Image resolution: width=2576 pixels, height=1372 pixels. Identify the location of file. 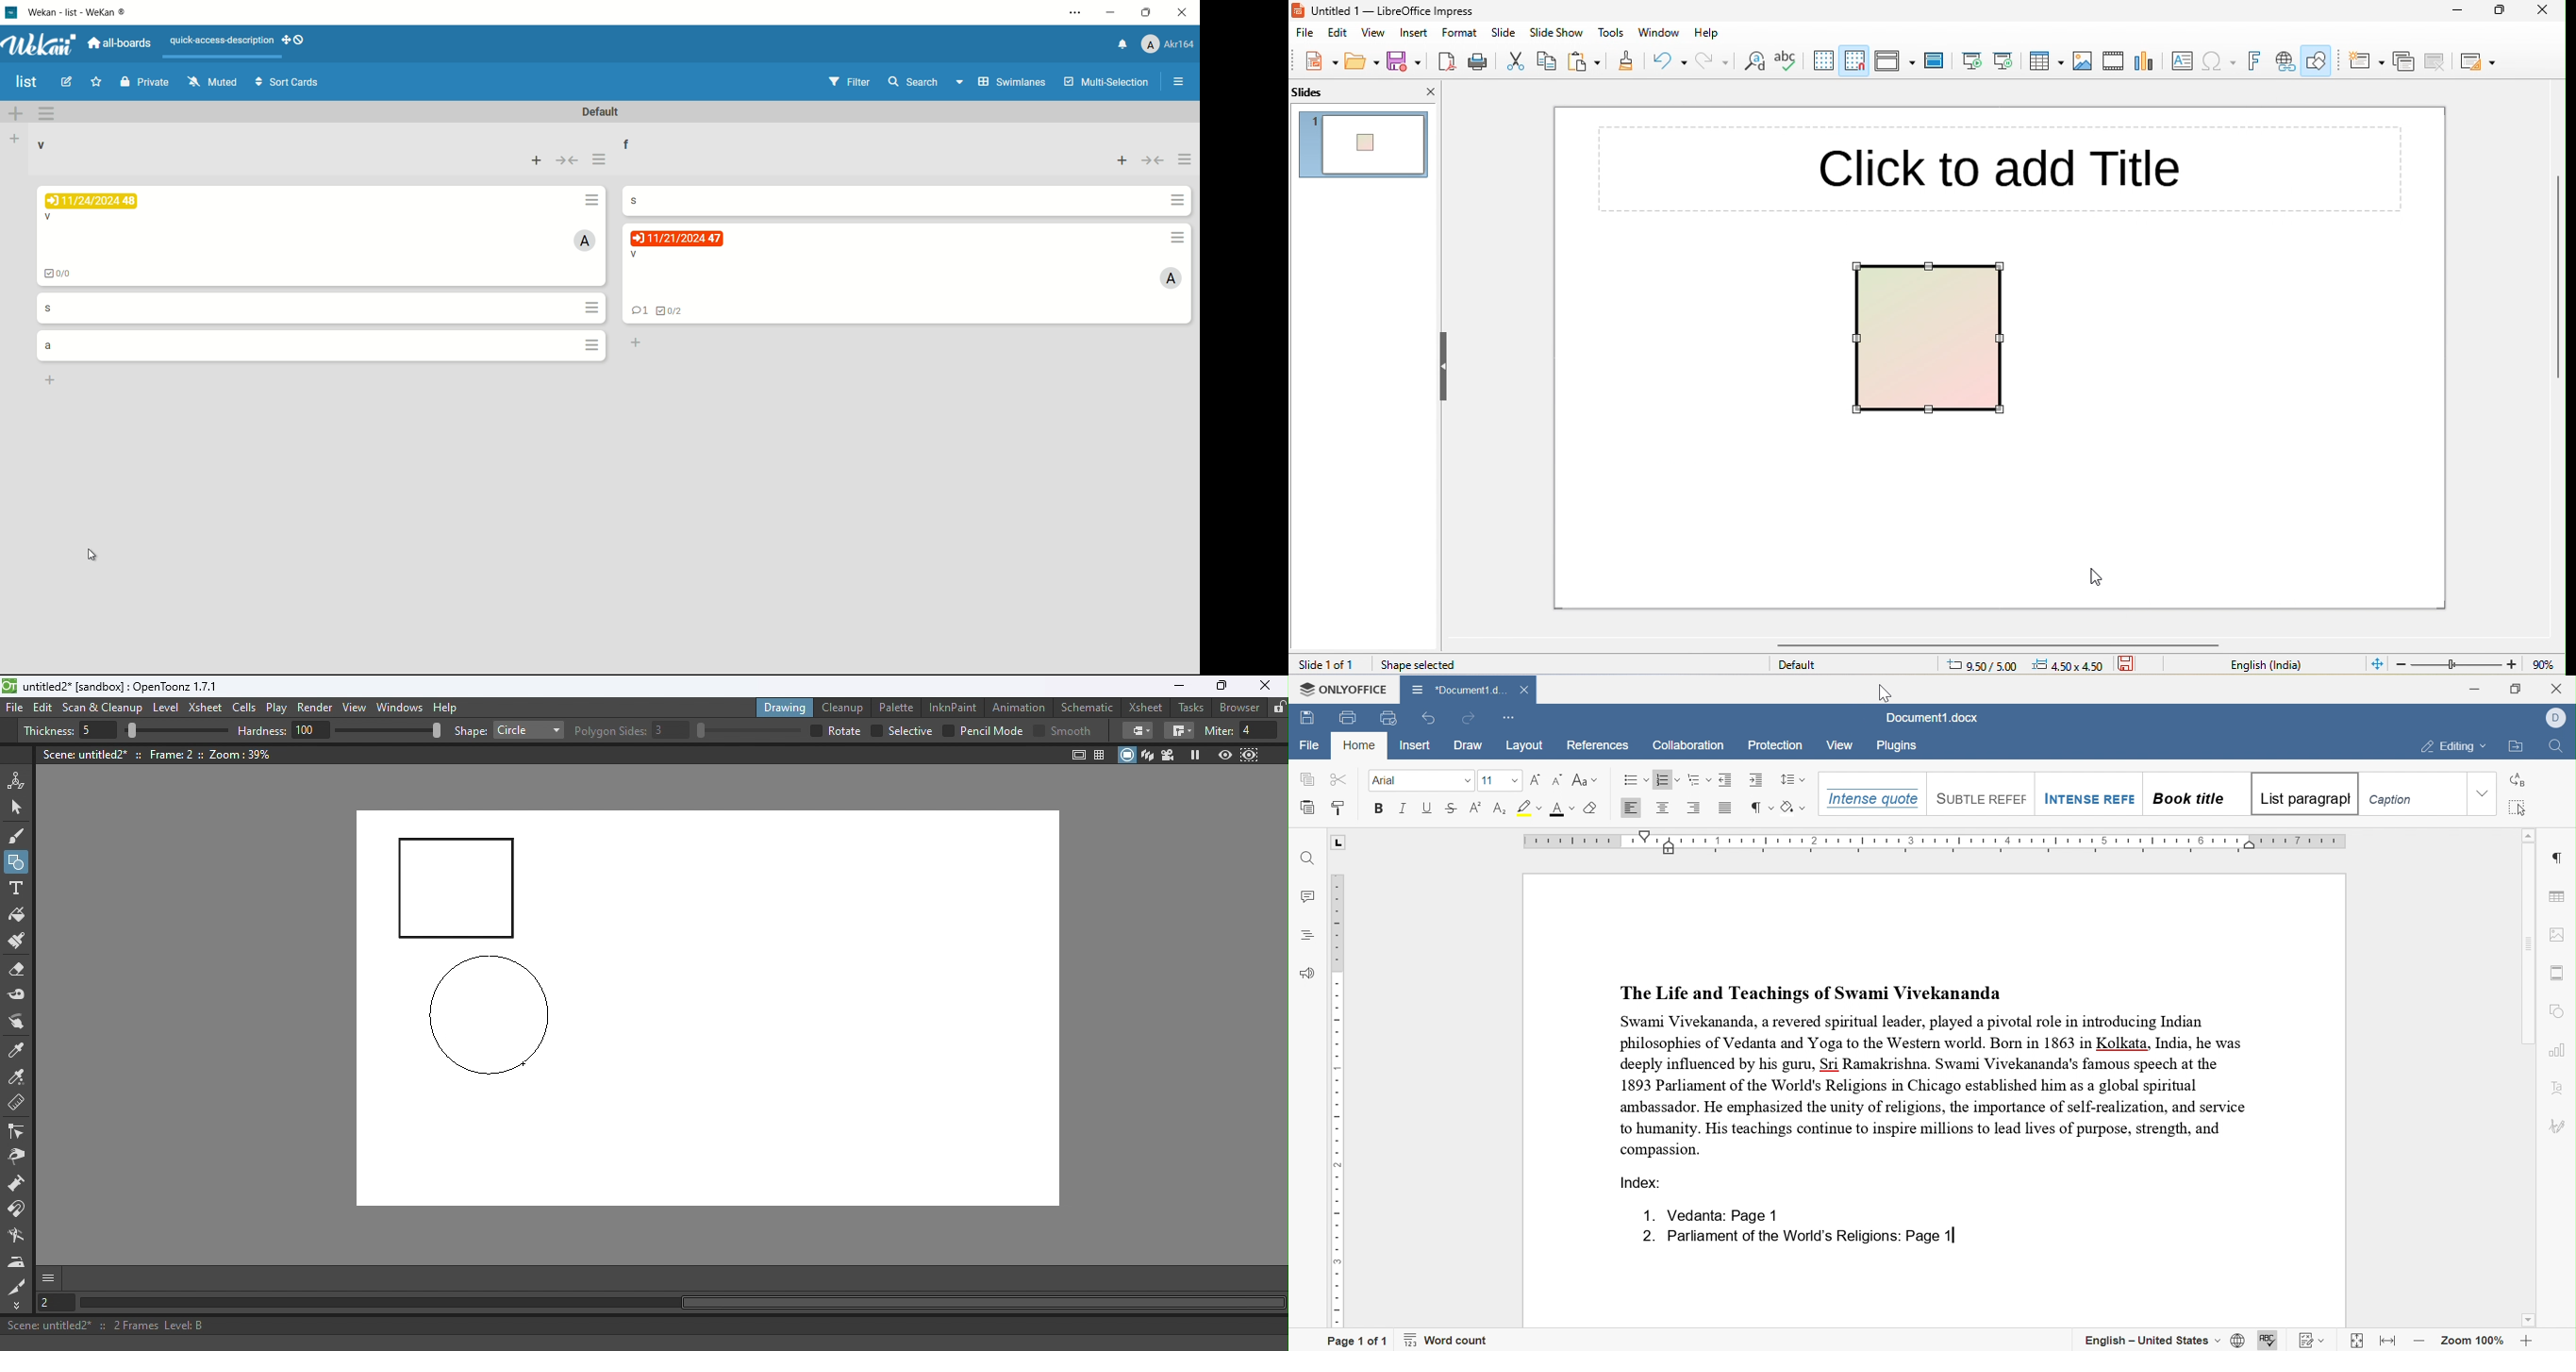
(1303, 34).